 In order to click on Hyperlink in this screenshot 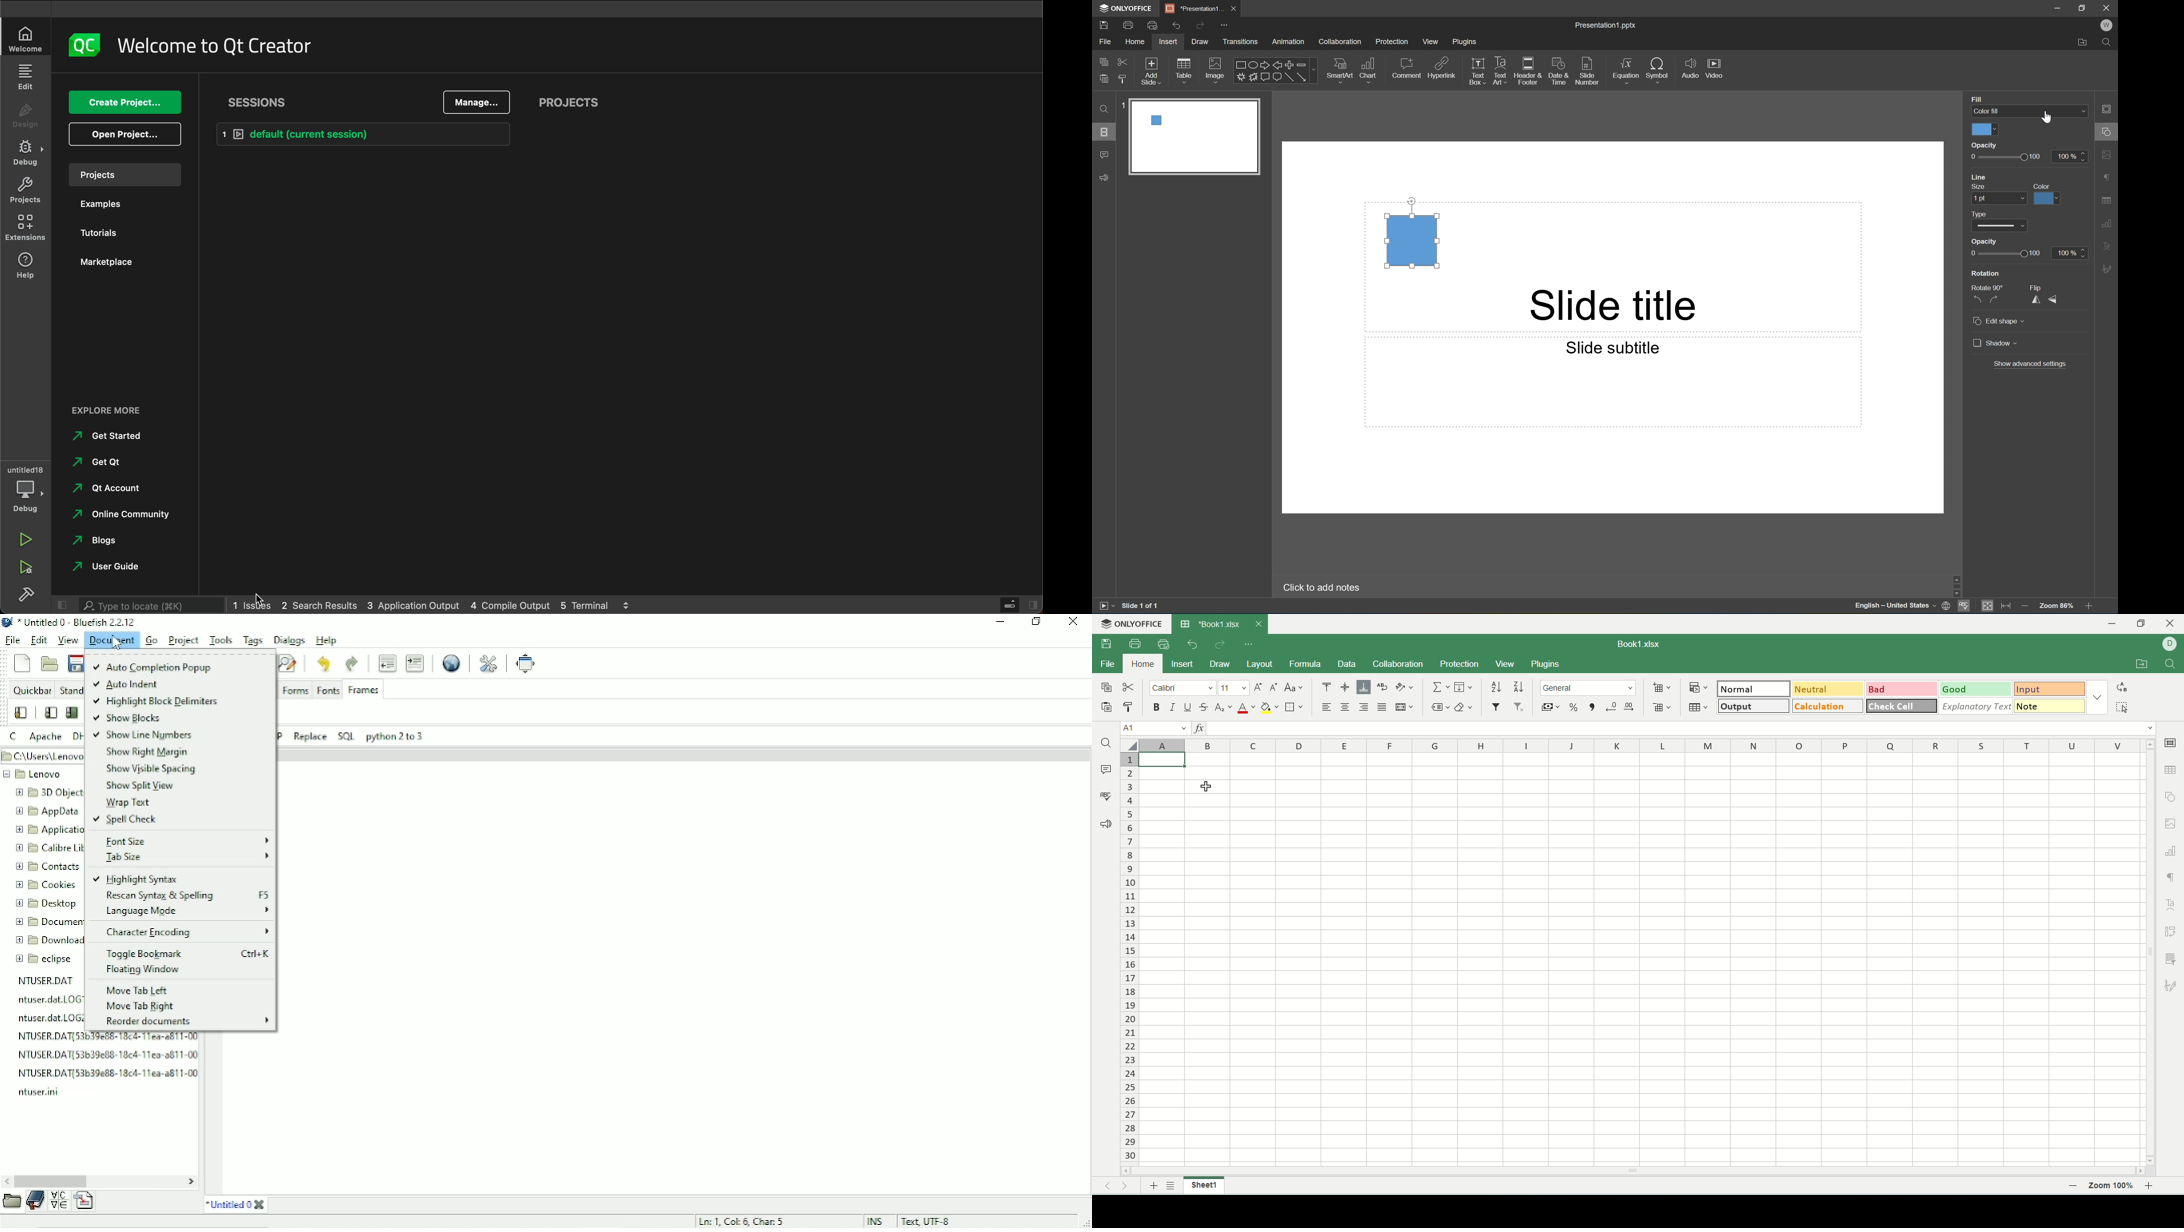, I will do `click(1442, 67)`.